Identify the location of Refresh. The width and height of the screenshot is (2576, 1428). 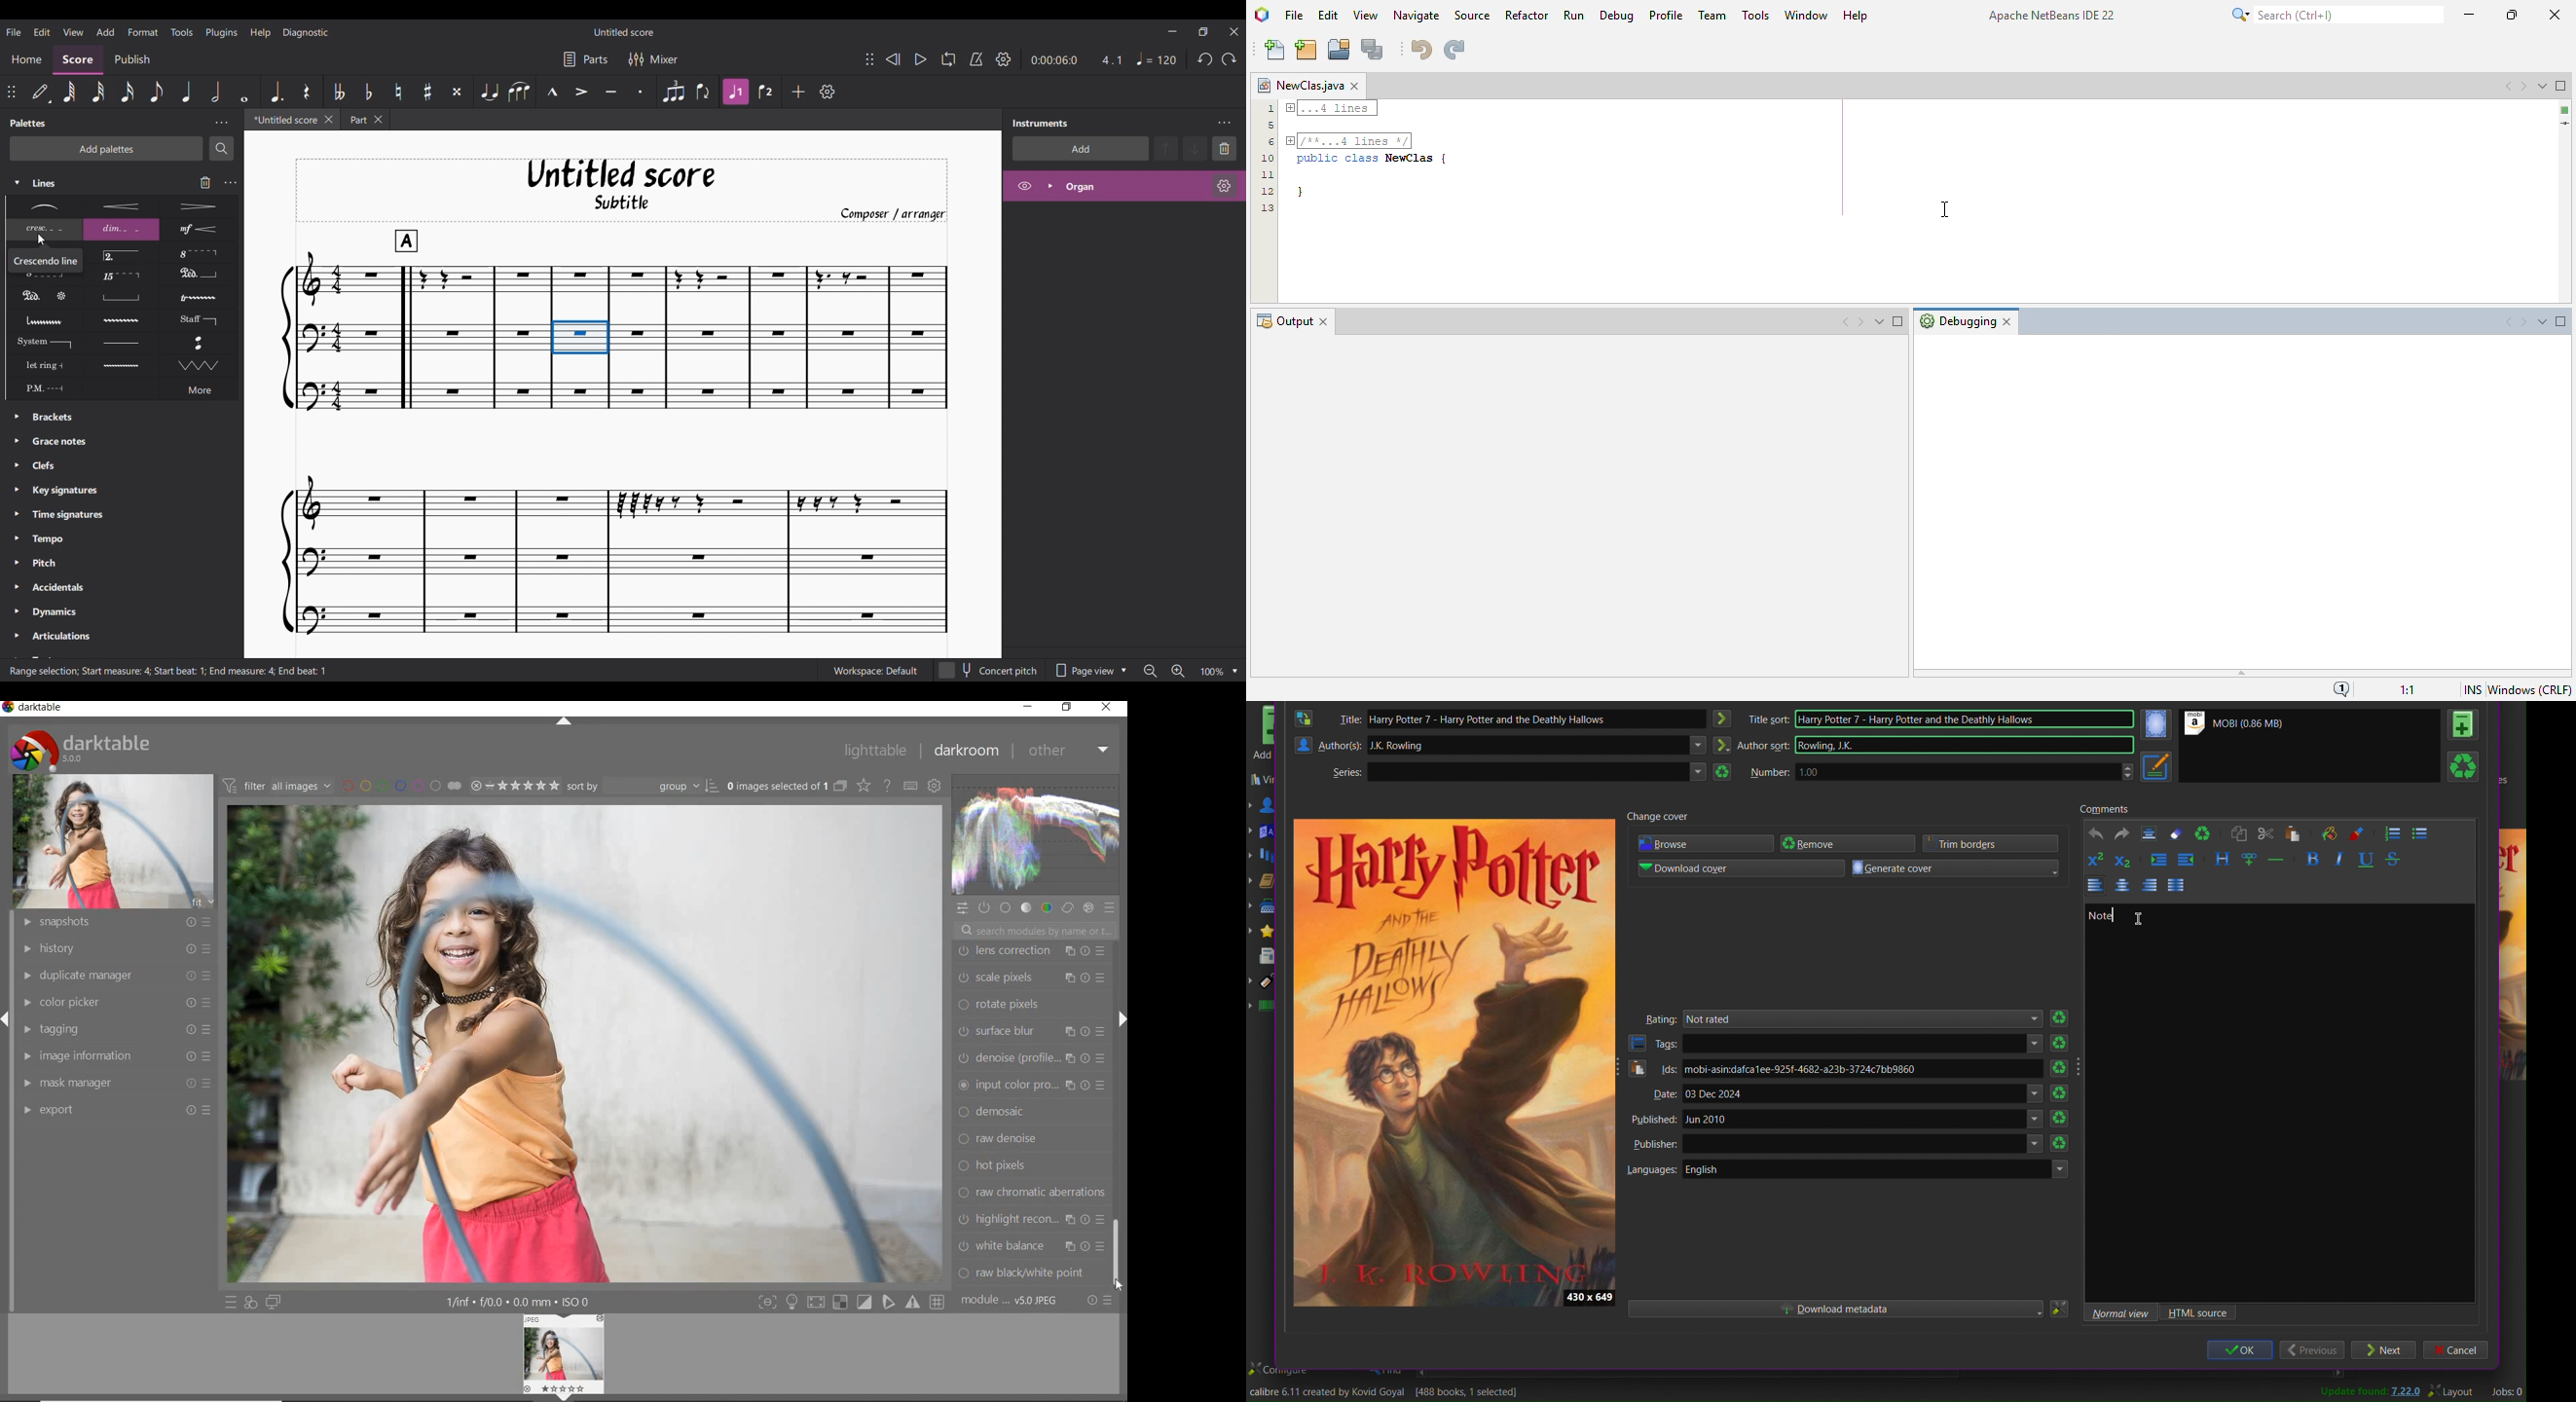
(2203, 832).